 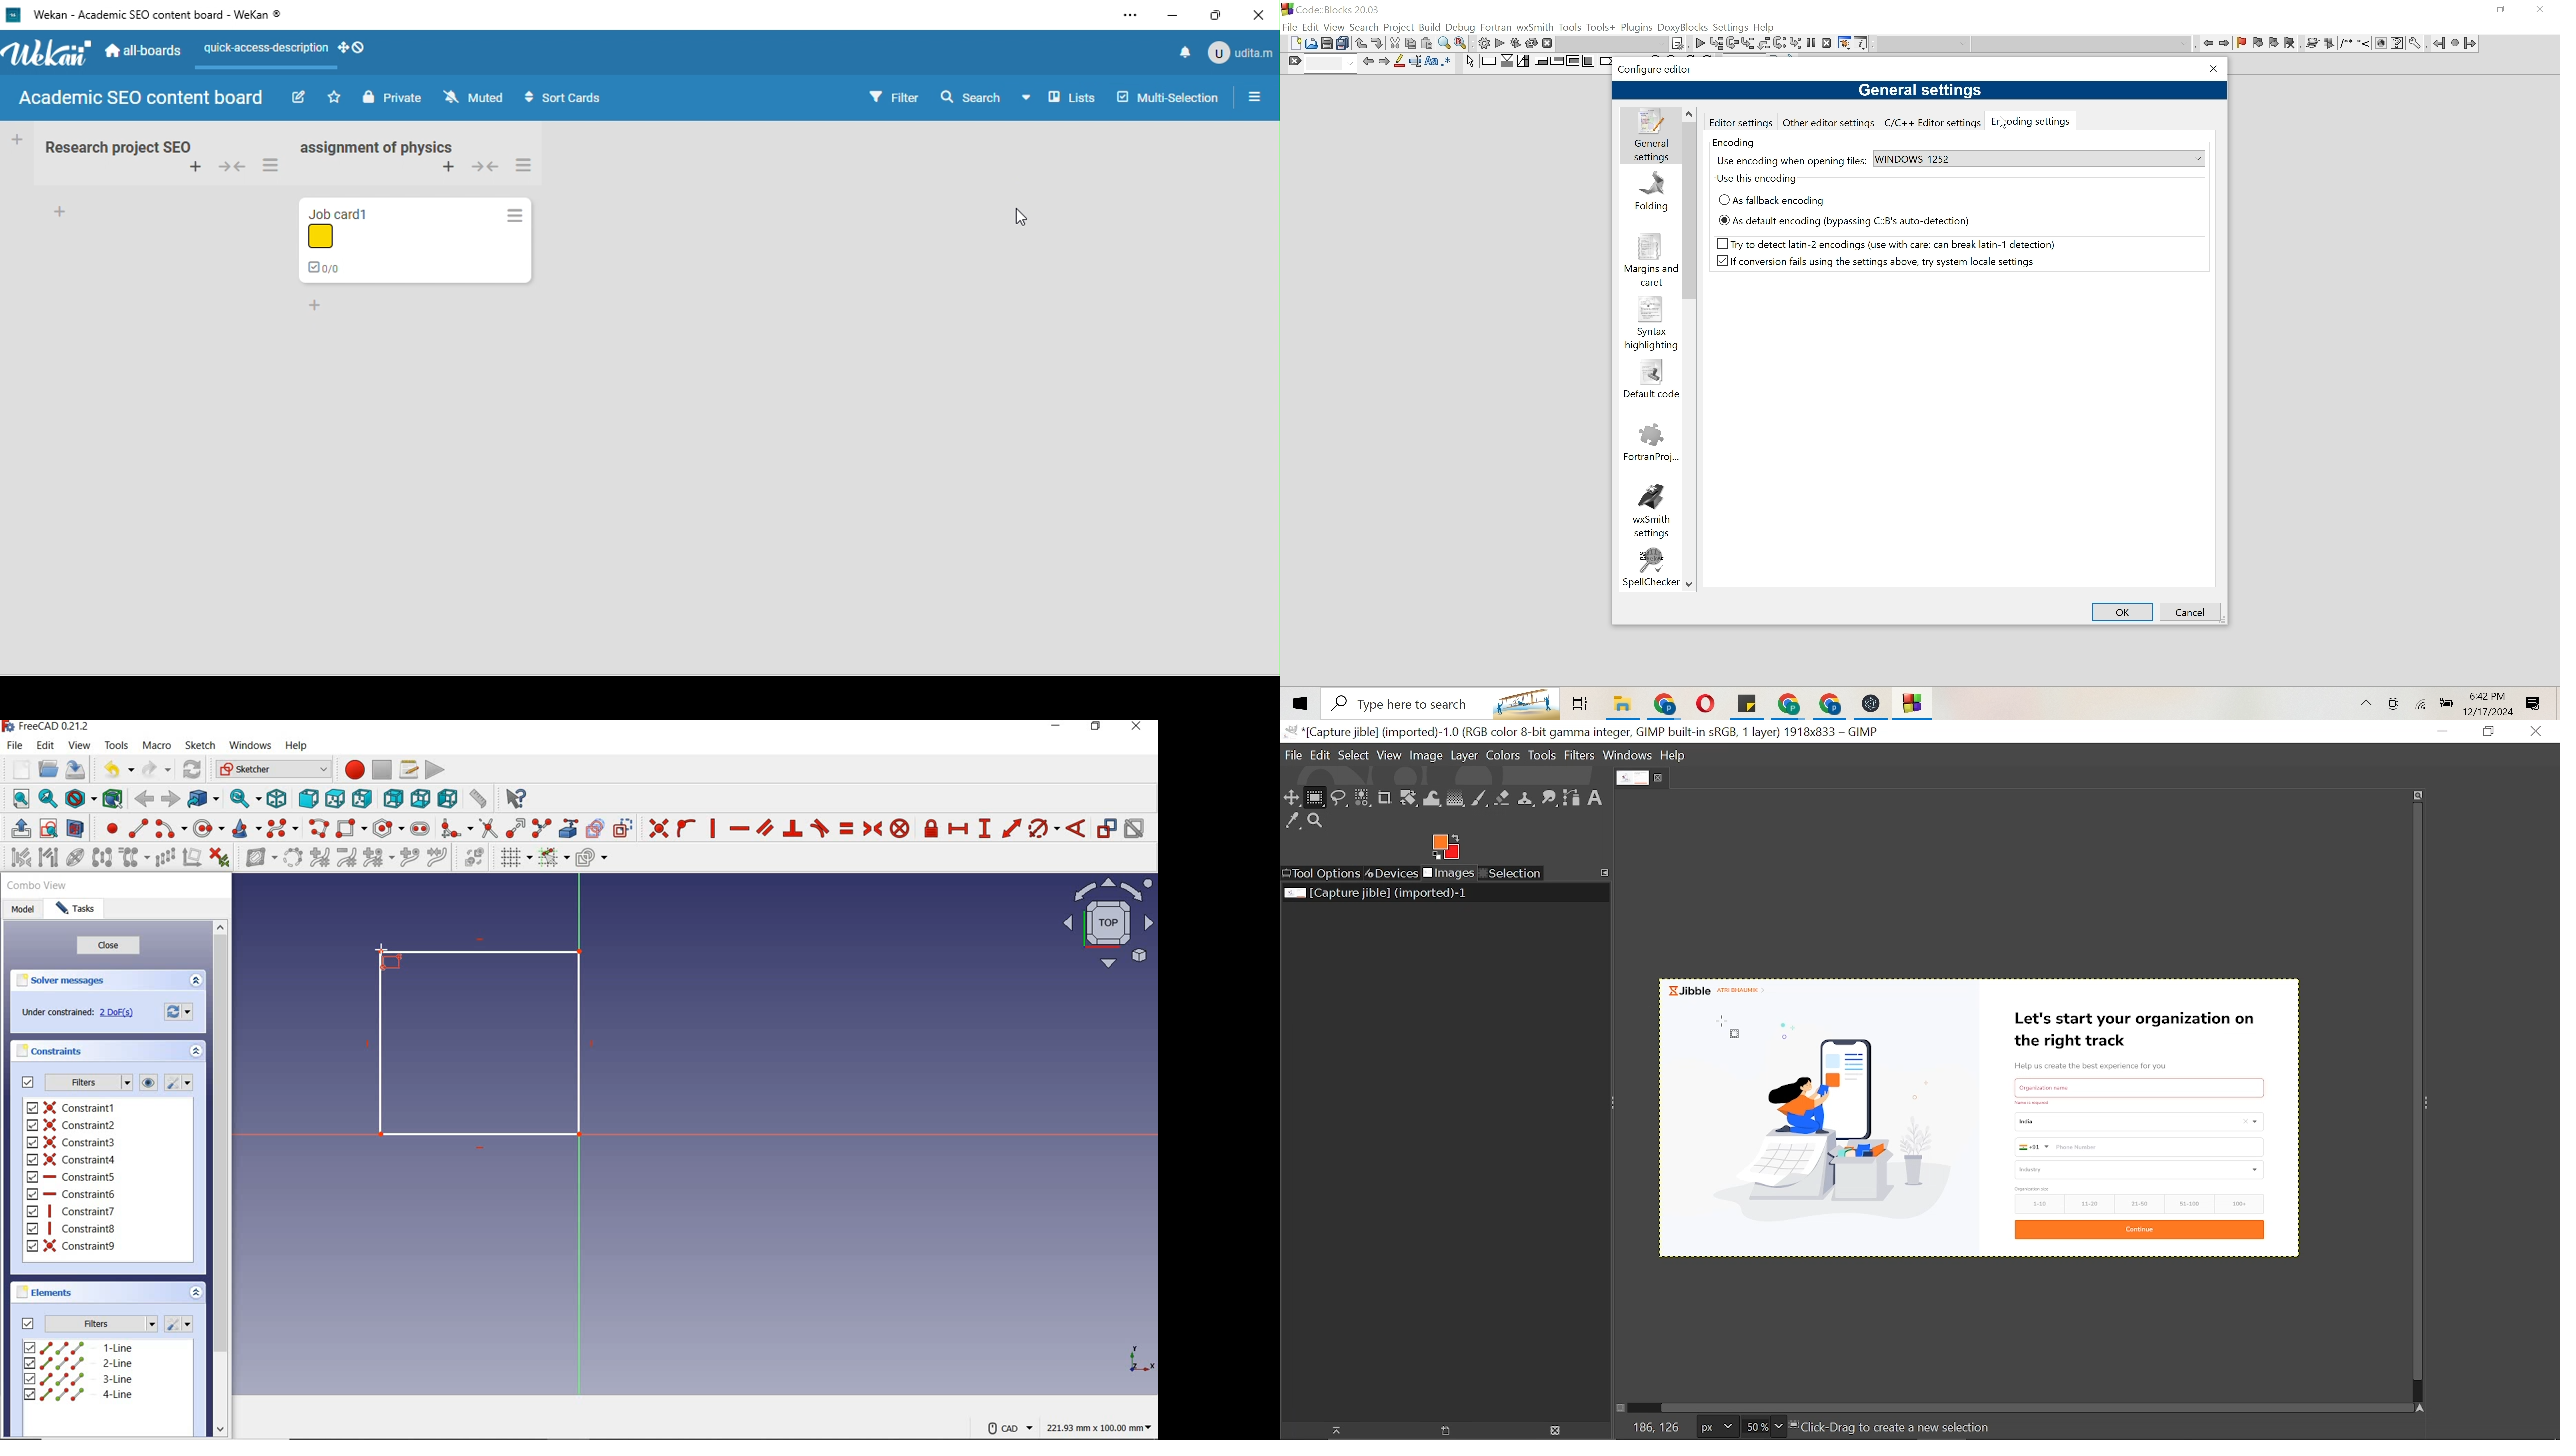 What do you see at coordinates (1168, 17) in the screenshot?
I see `minimize` at bounding box center [1168, 17].